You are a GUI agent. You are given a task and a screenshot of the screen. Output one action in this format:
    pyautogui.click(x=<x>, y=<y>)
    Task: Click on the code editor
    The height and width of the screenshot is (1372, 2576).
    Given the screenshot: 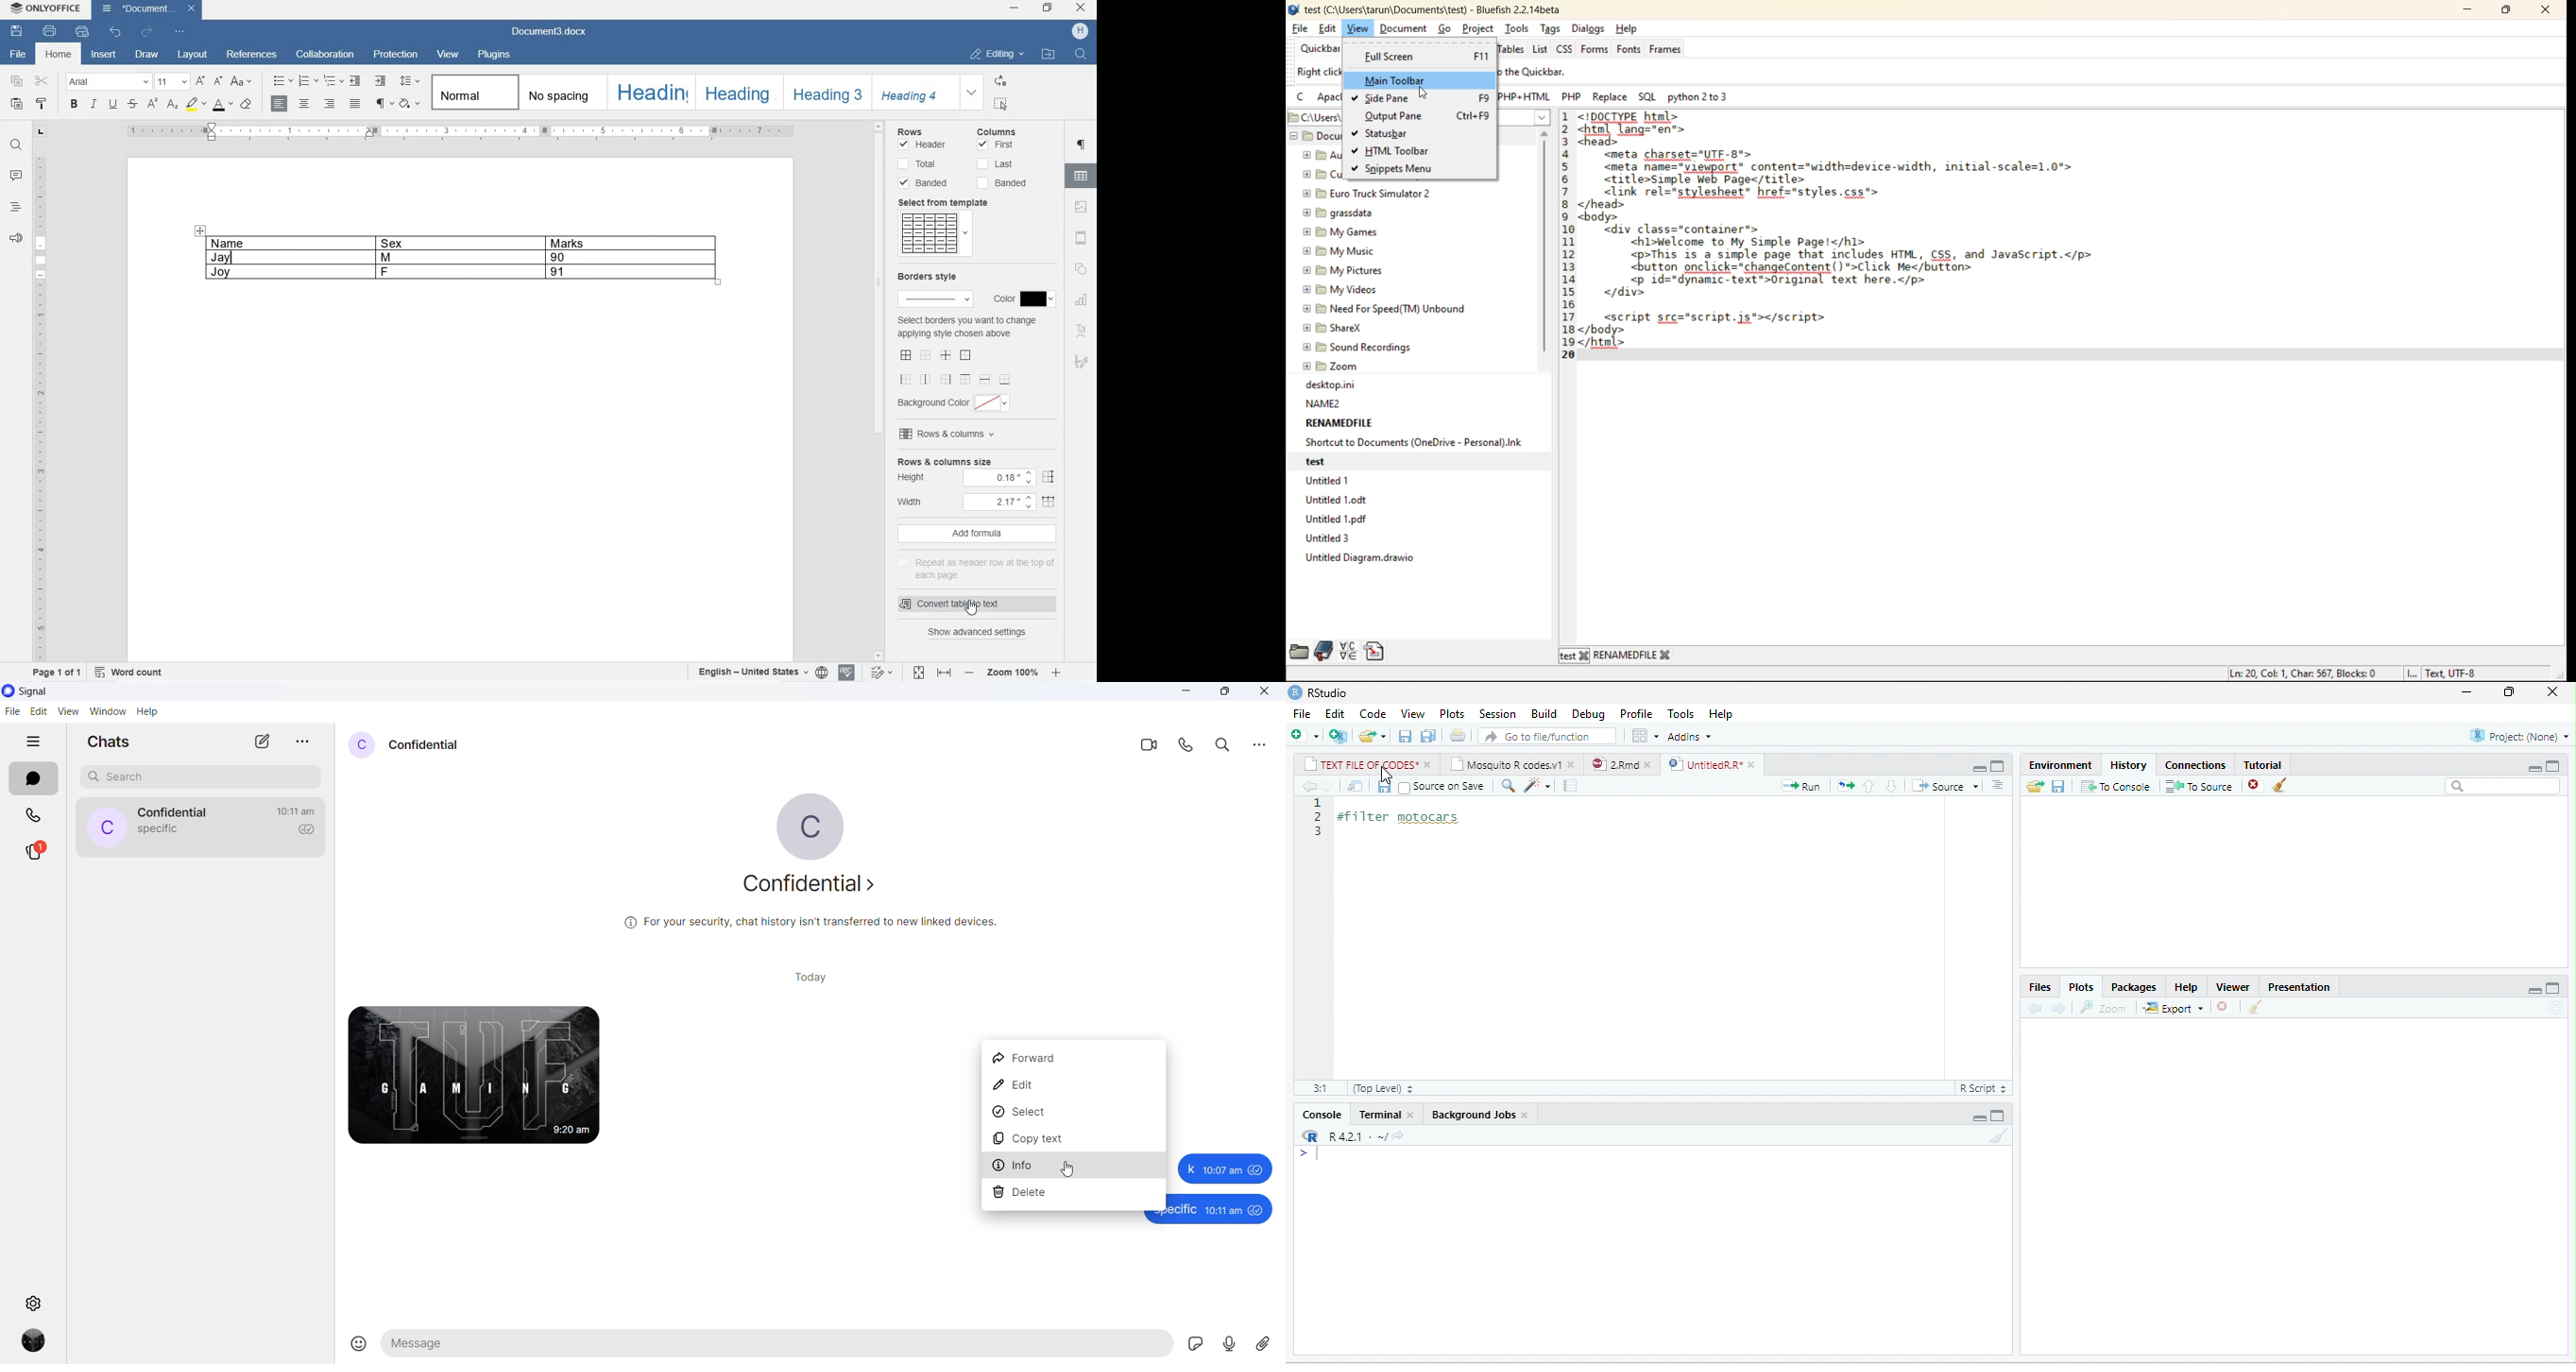 What is the action you would take?
    pyautogui.click(x=1899, y=244)
    